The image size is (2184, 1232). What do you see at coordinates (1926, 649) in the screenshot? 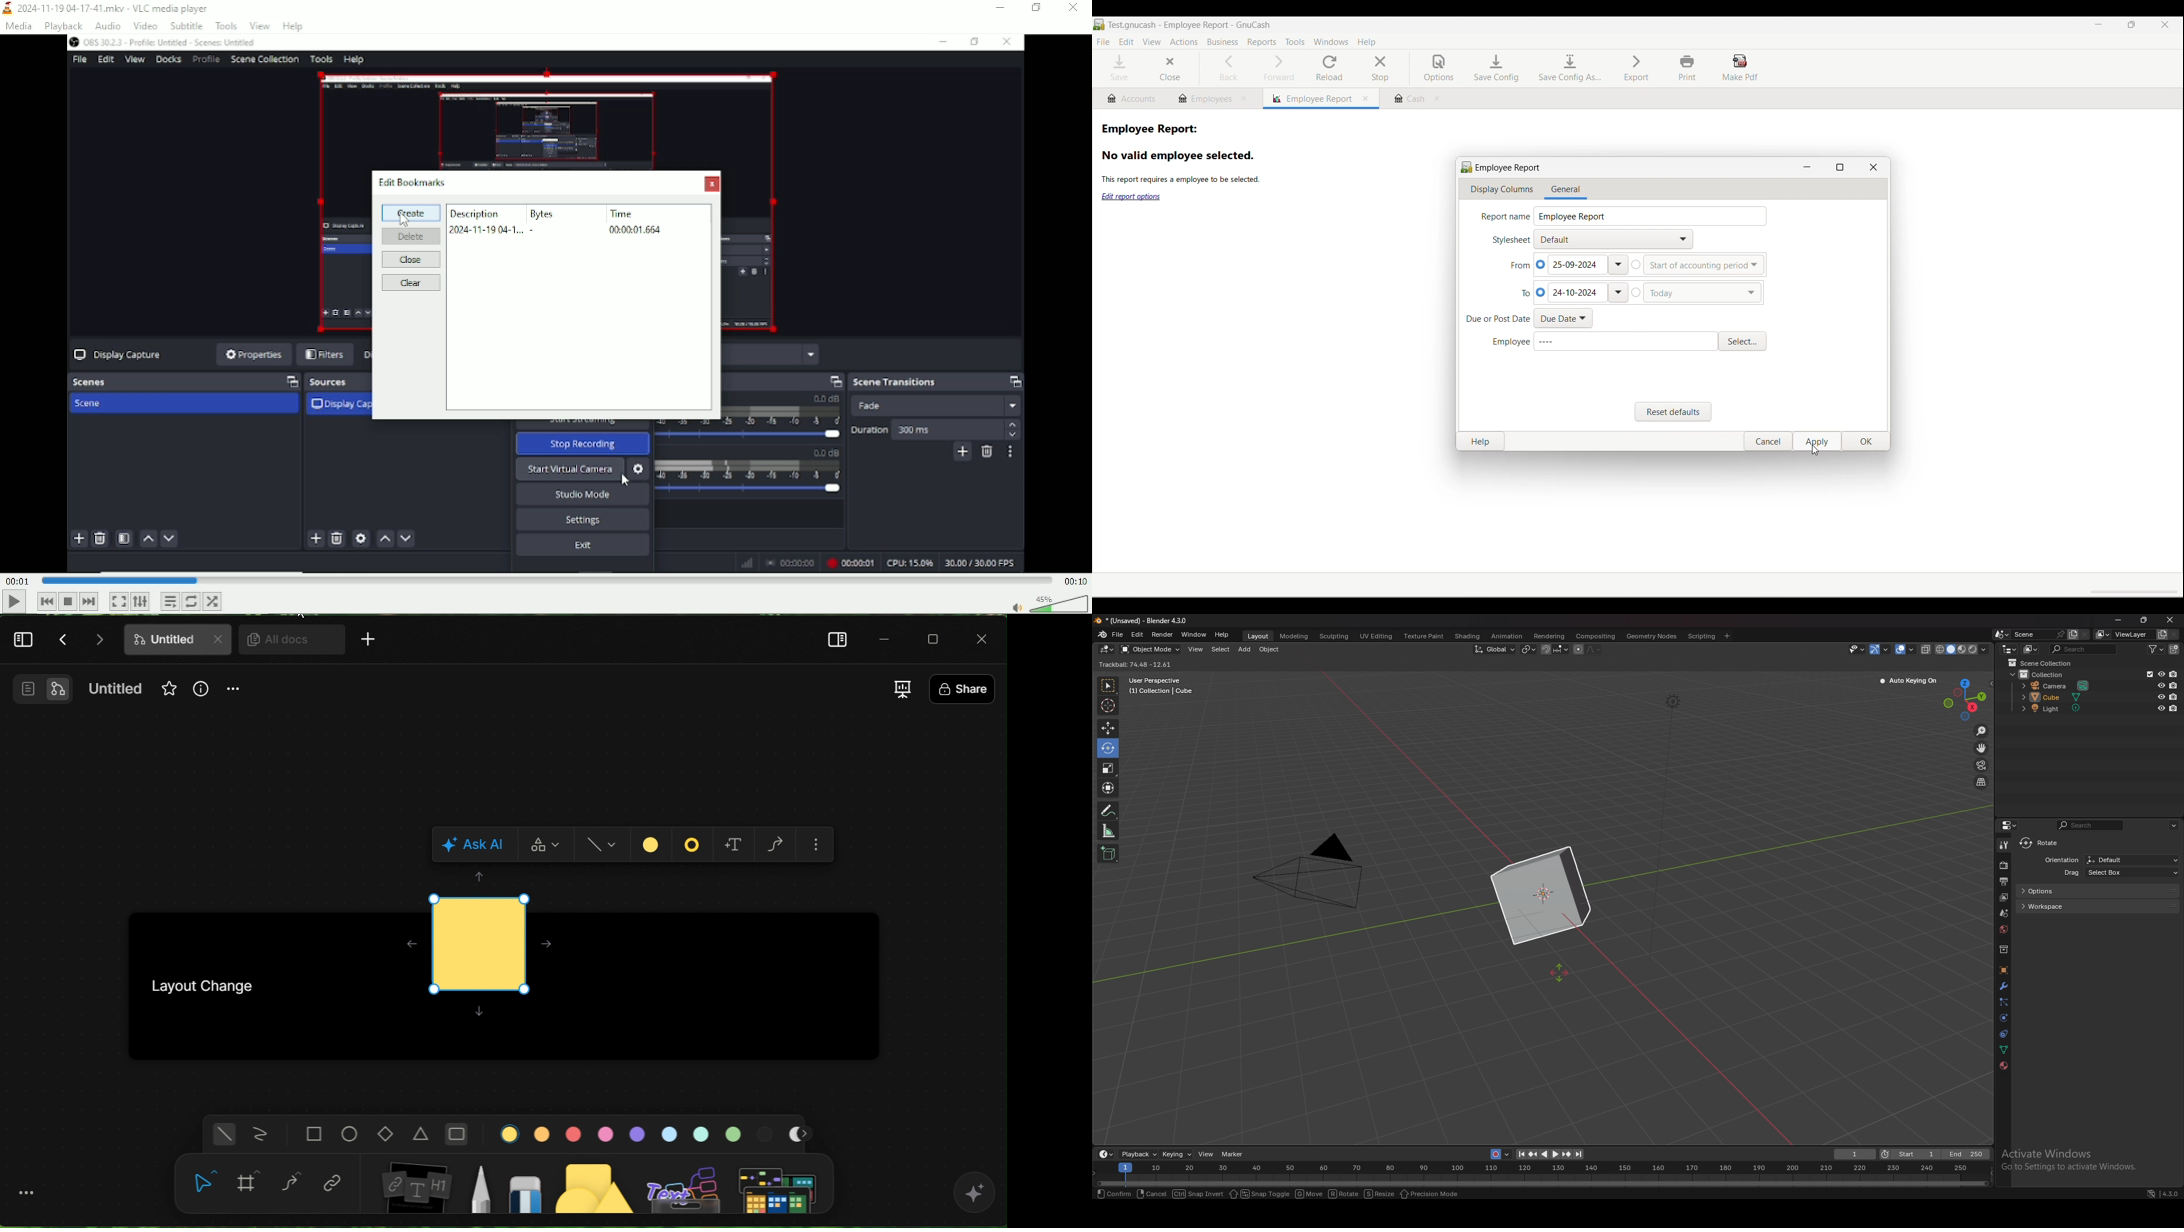
I see `toggle xray` at bounding box center [1926, 649].